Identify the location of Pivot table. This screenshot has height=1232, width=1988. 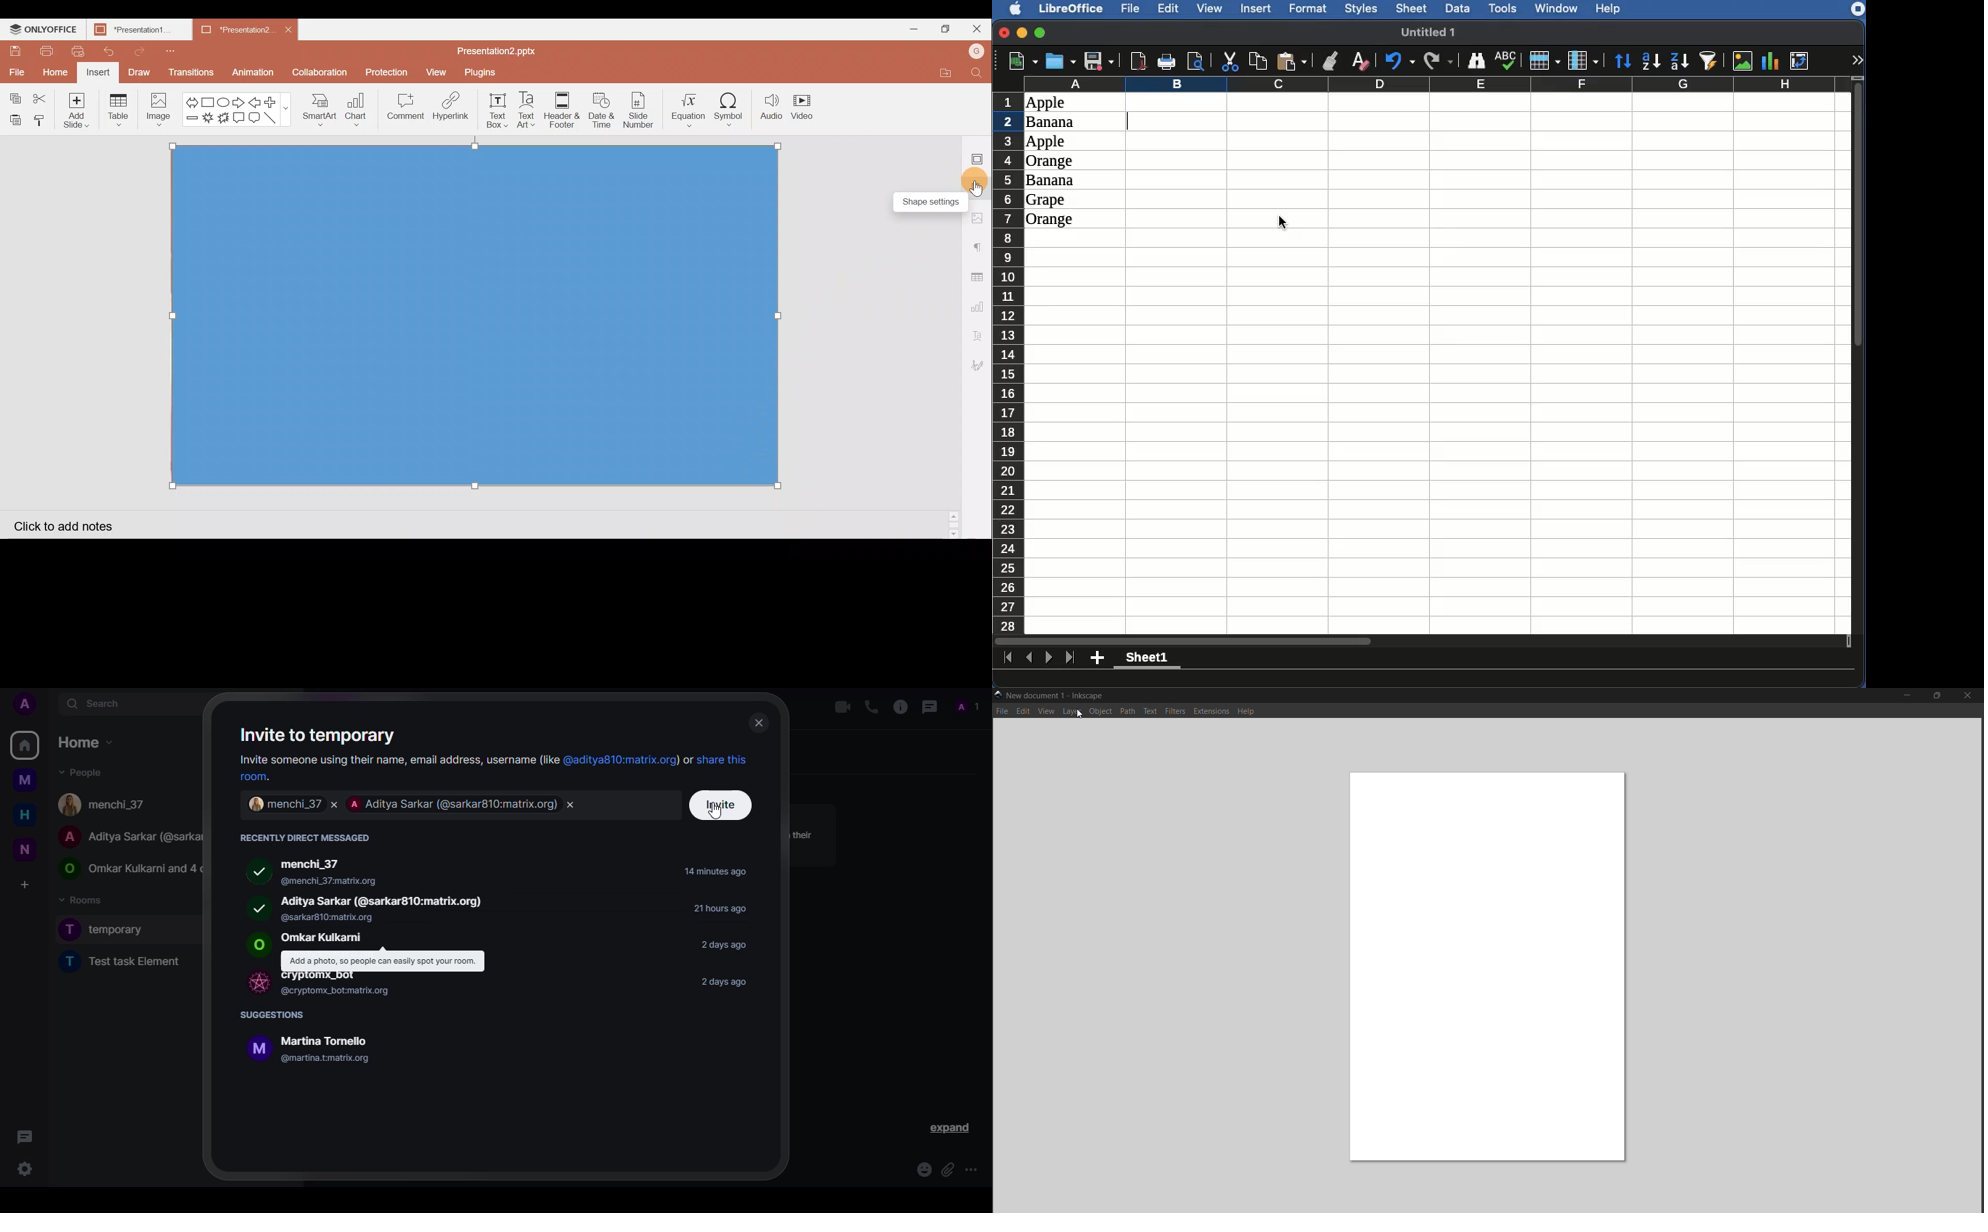
(1803, 59).